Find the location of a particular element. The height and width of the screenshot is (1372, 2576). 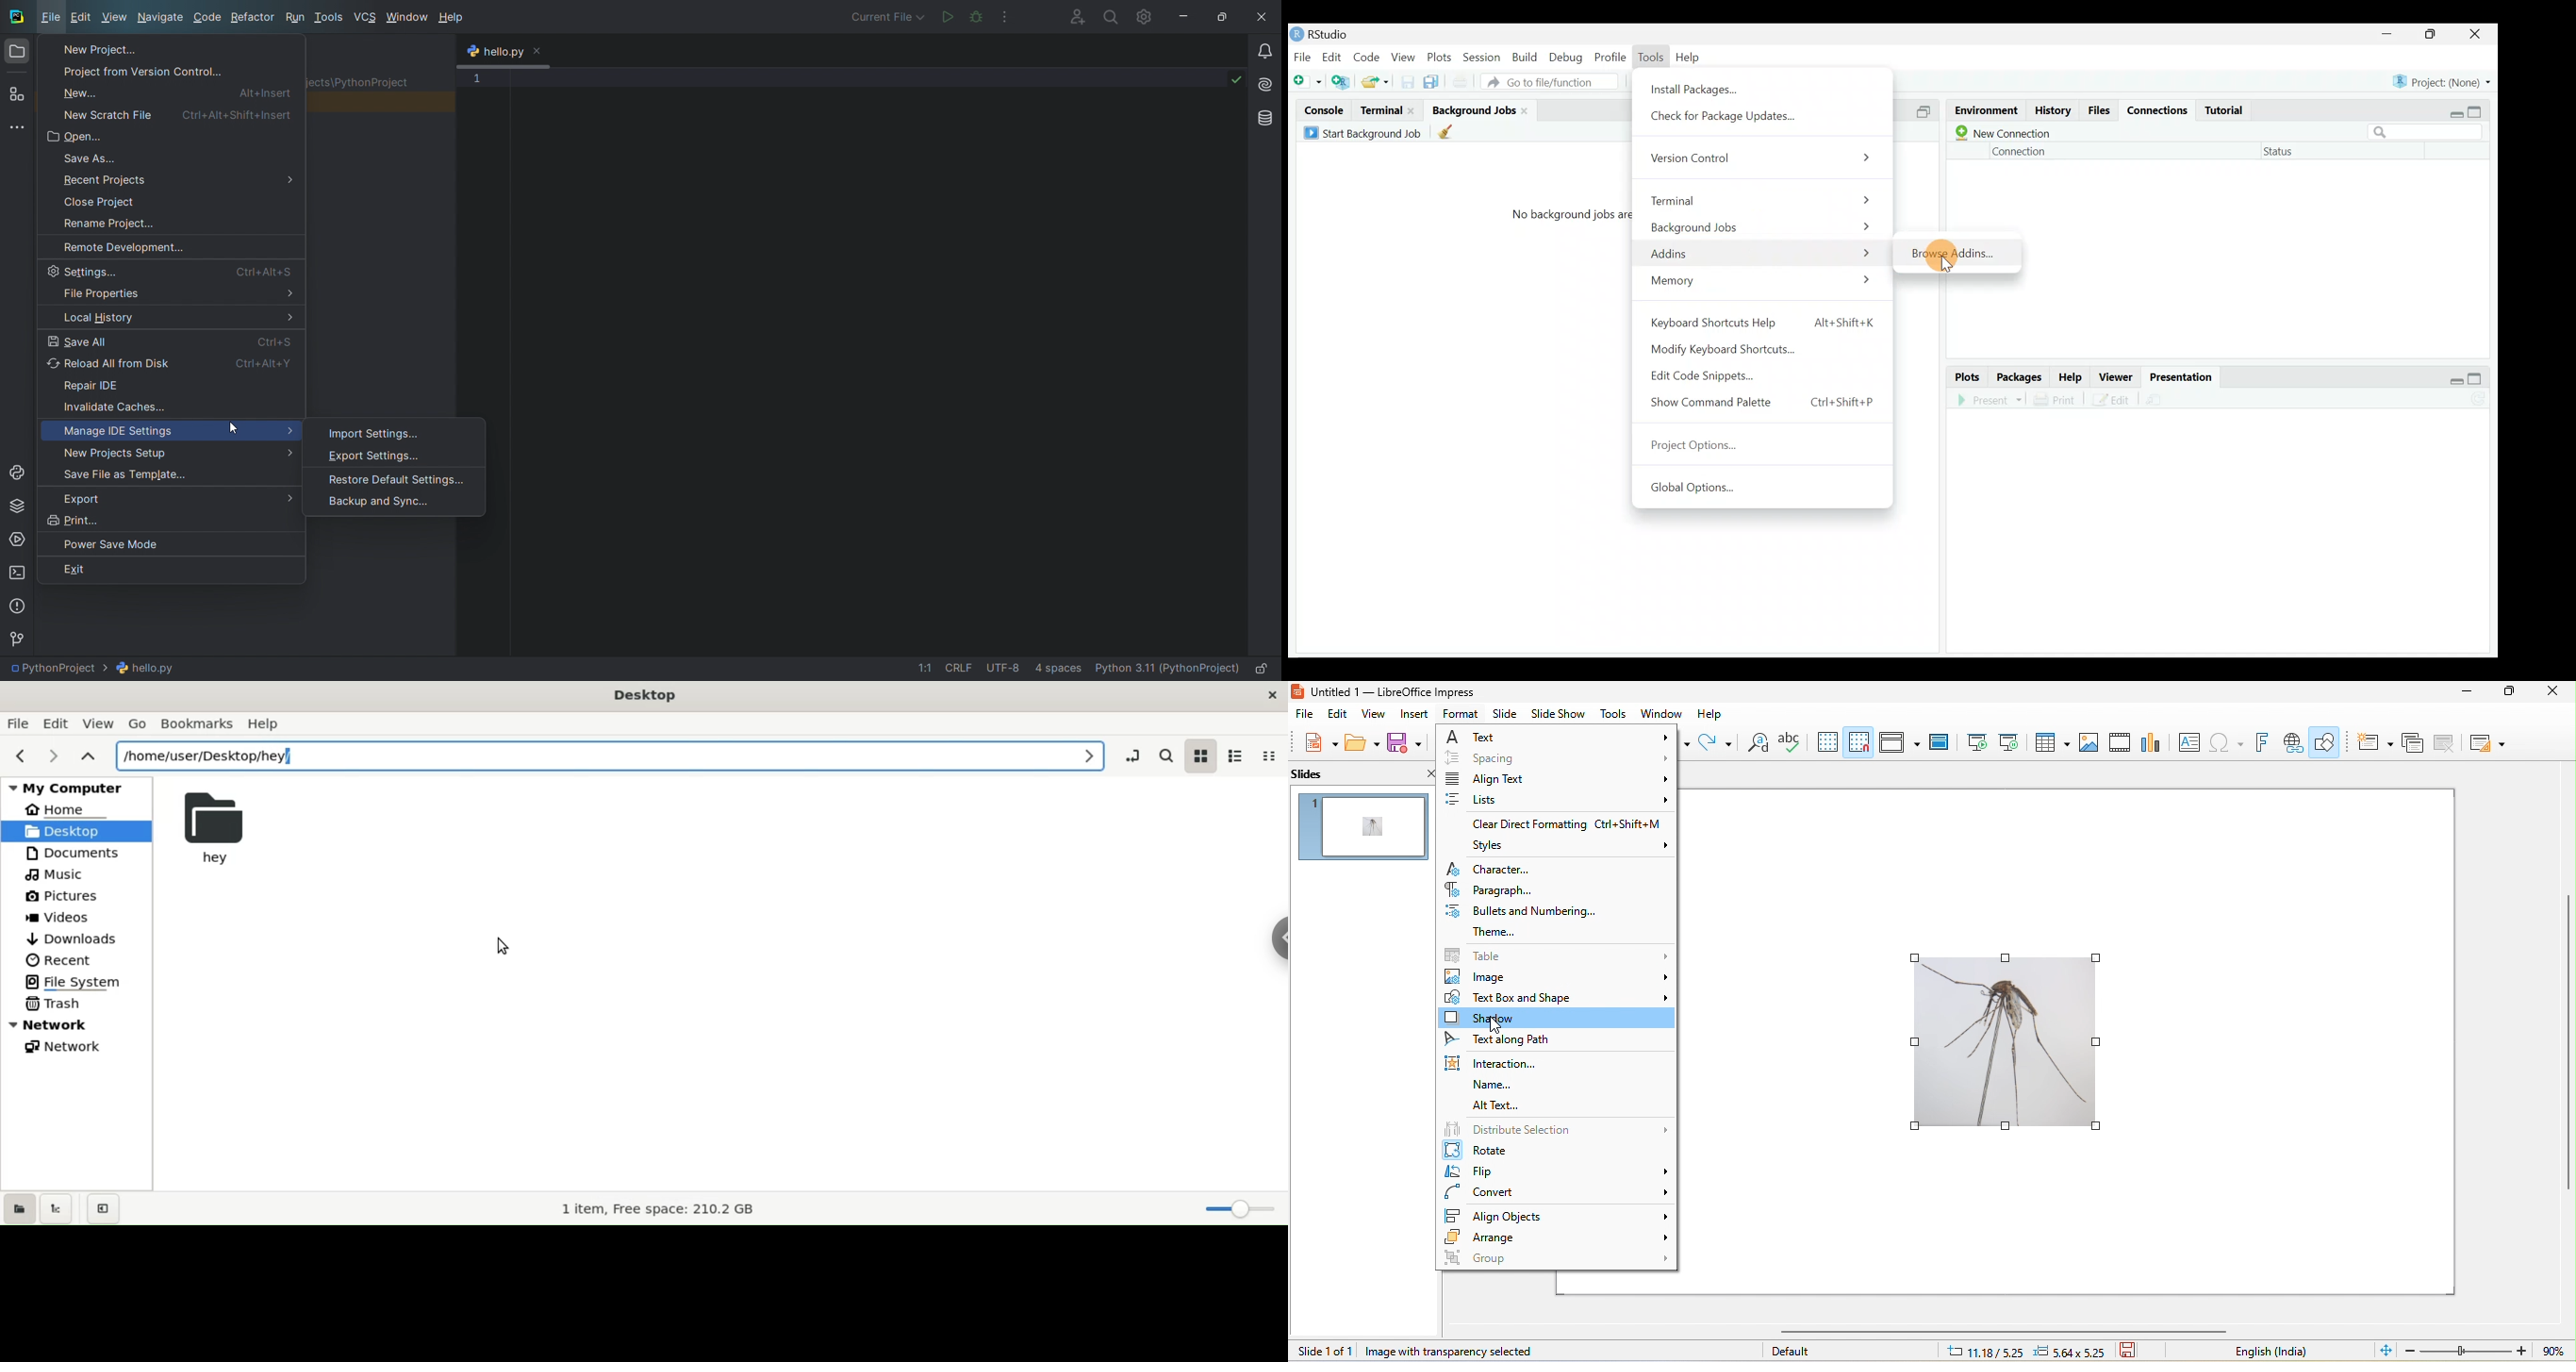

show draw functions is located at coordinates (2325, 743).